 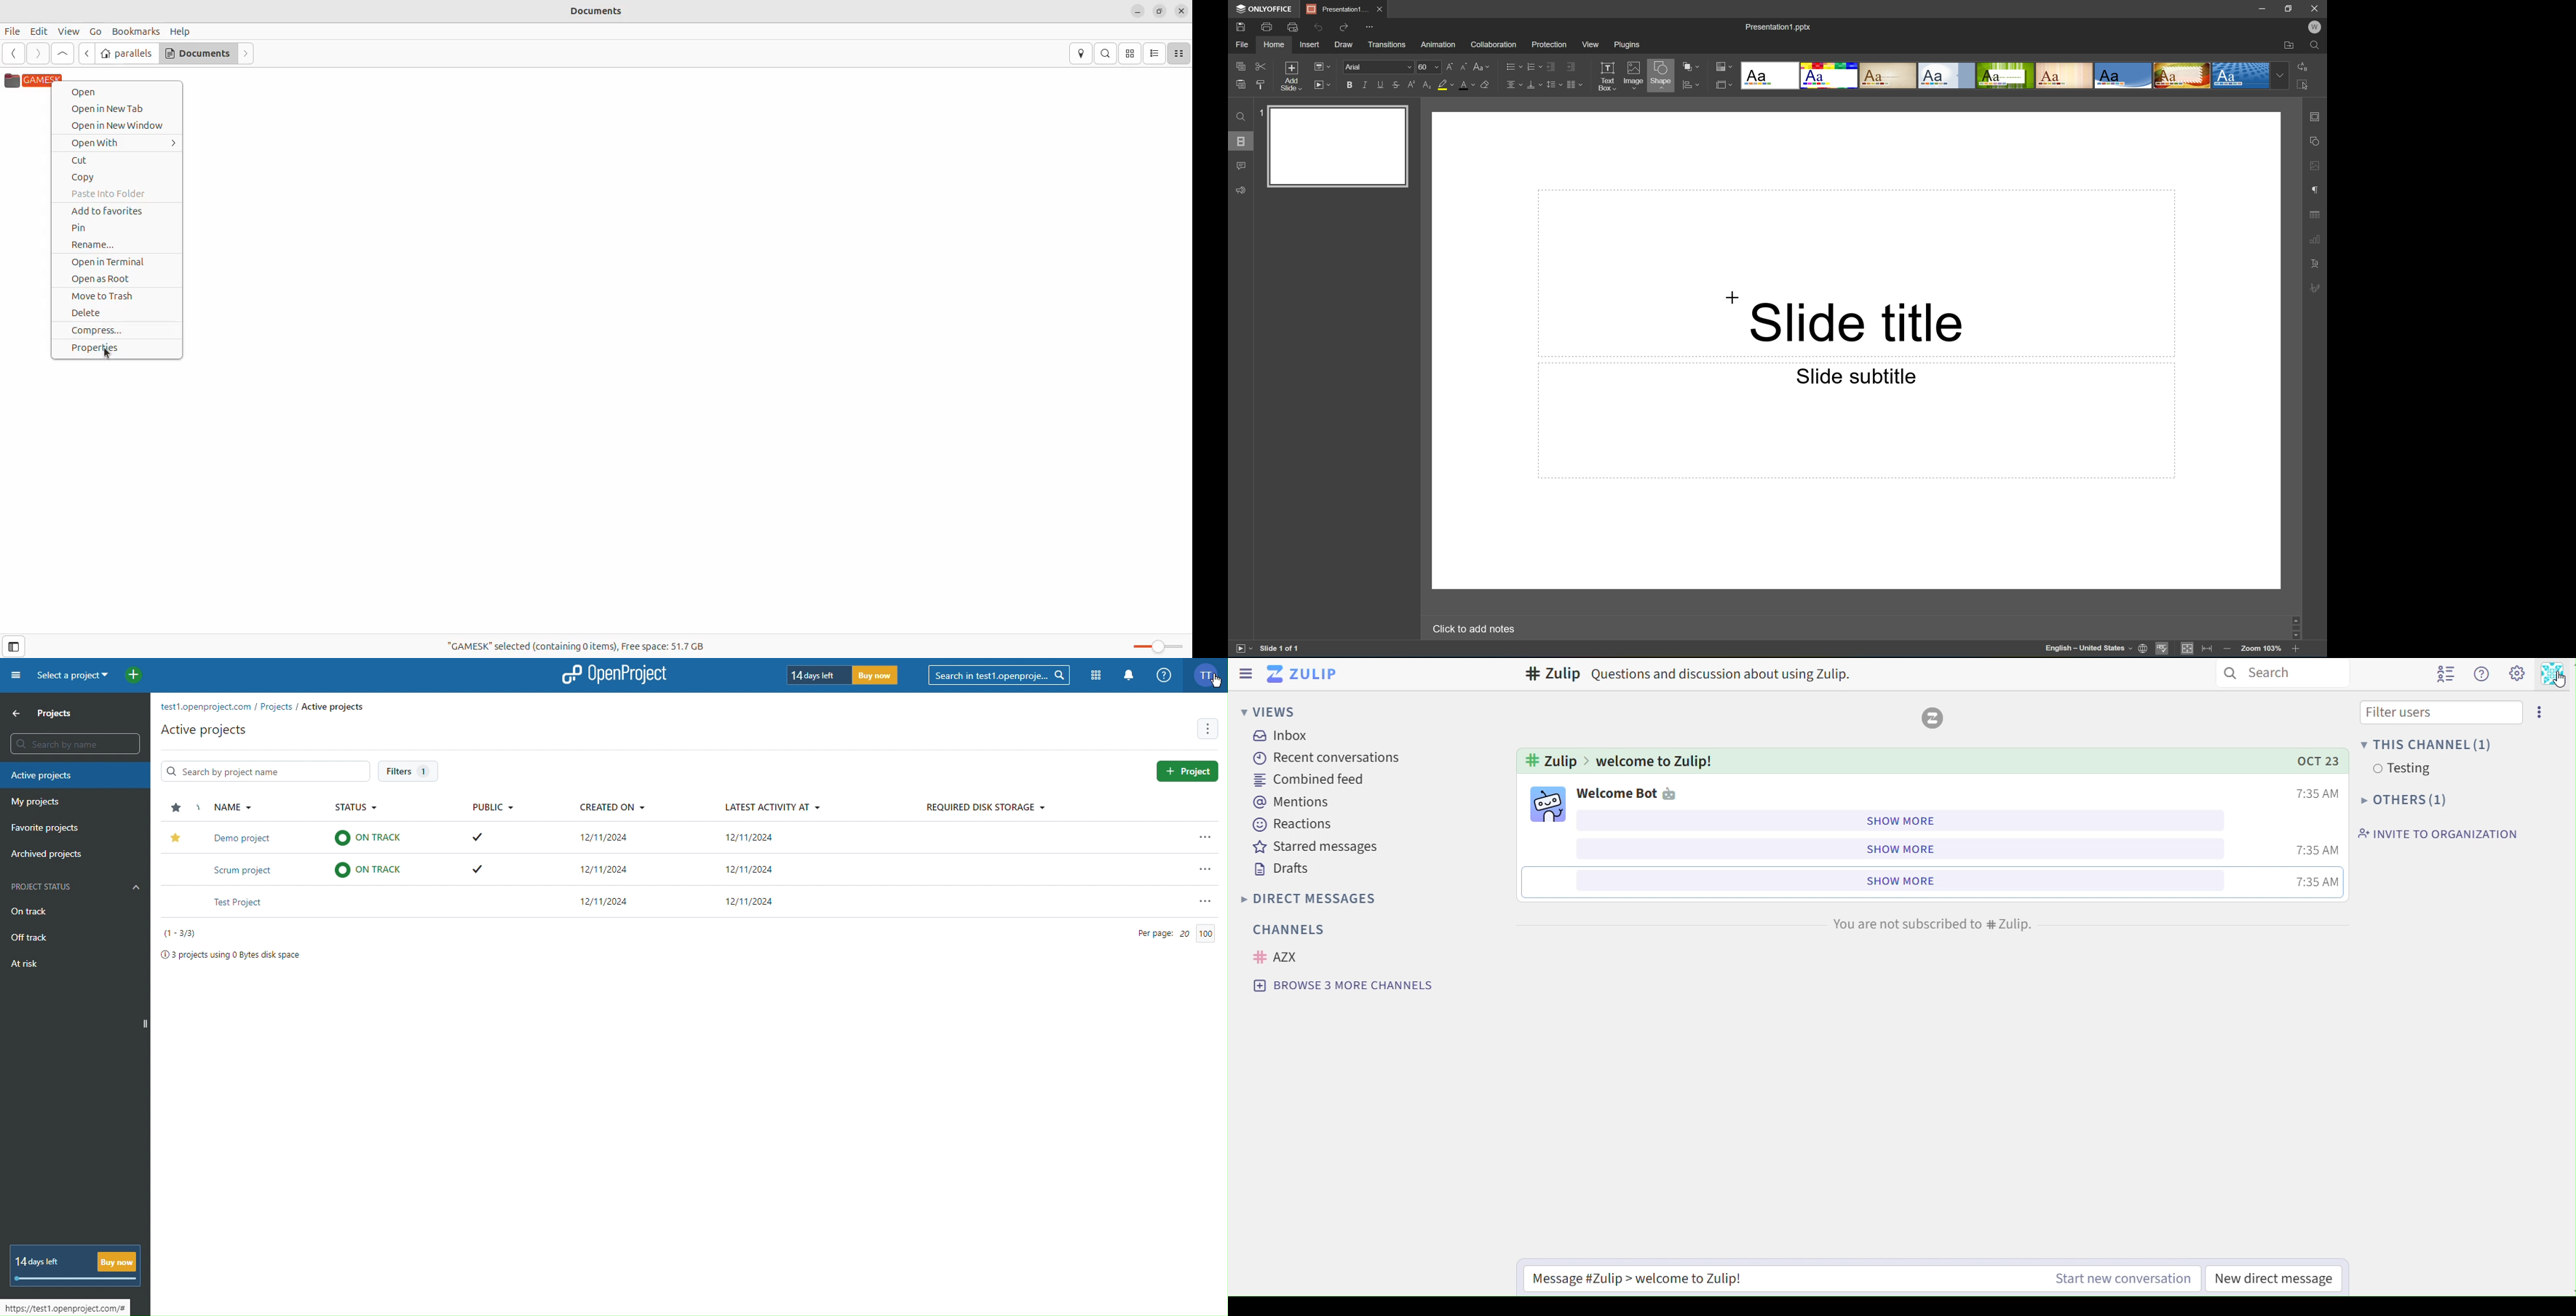 I want to click on Quick print, so click(x=1293, y=27).